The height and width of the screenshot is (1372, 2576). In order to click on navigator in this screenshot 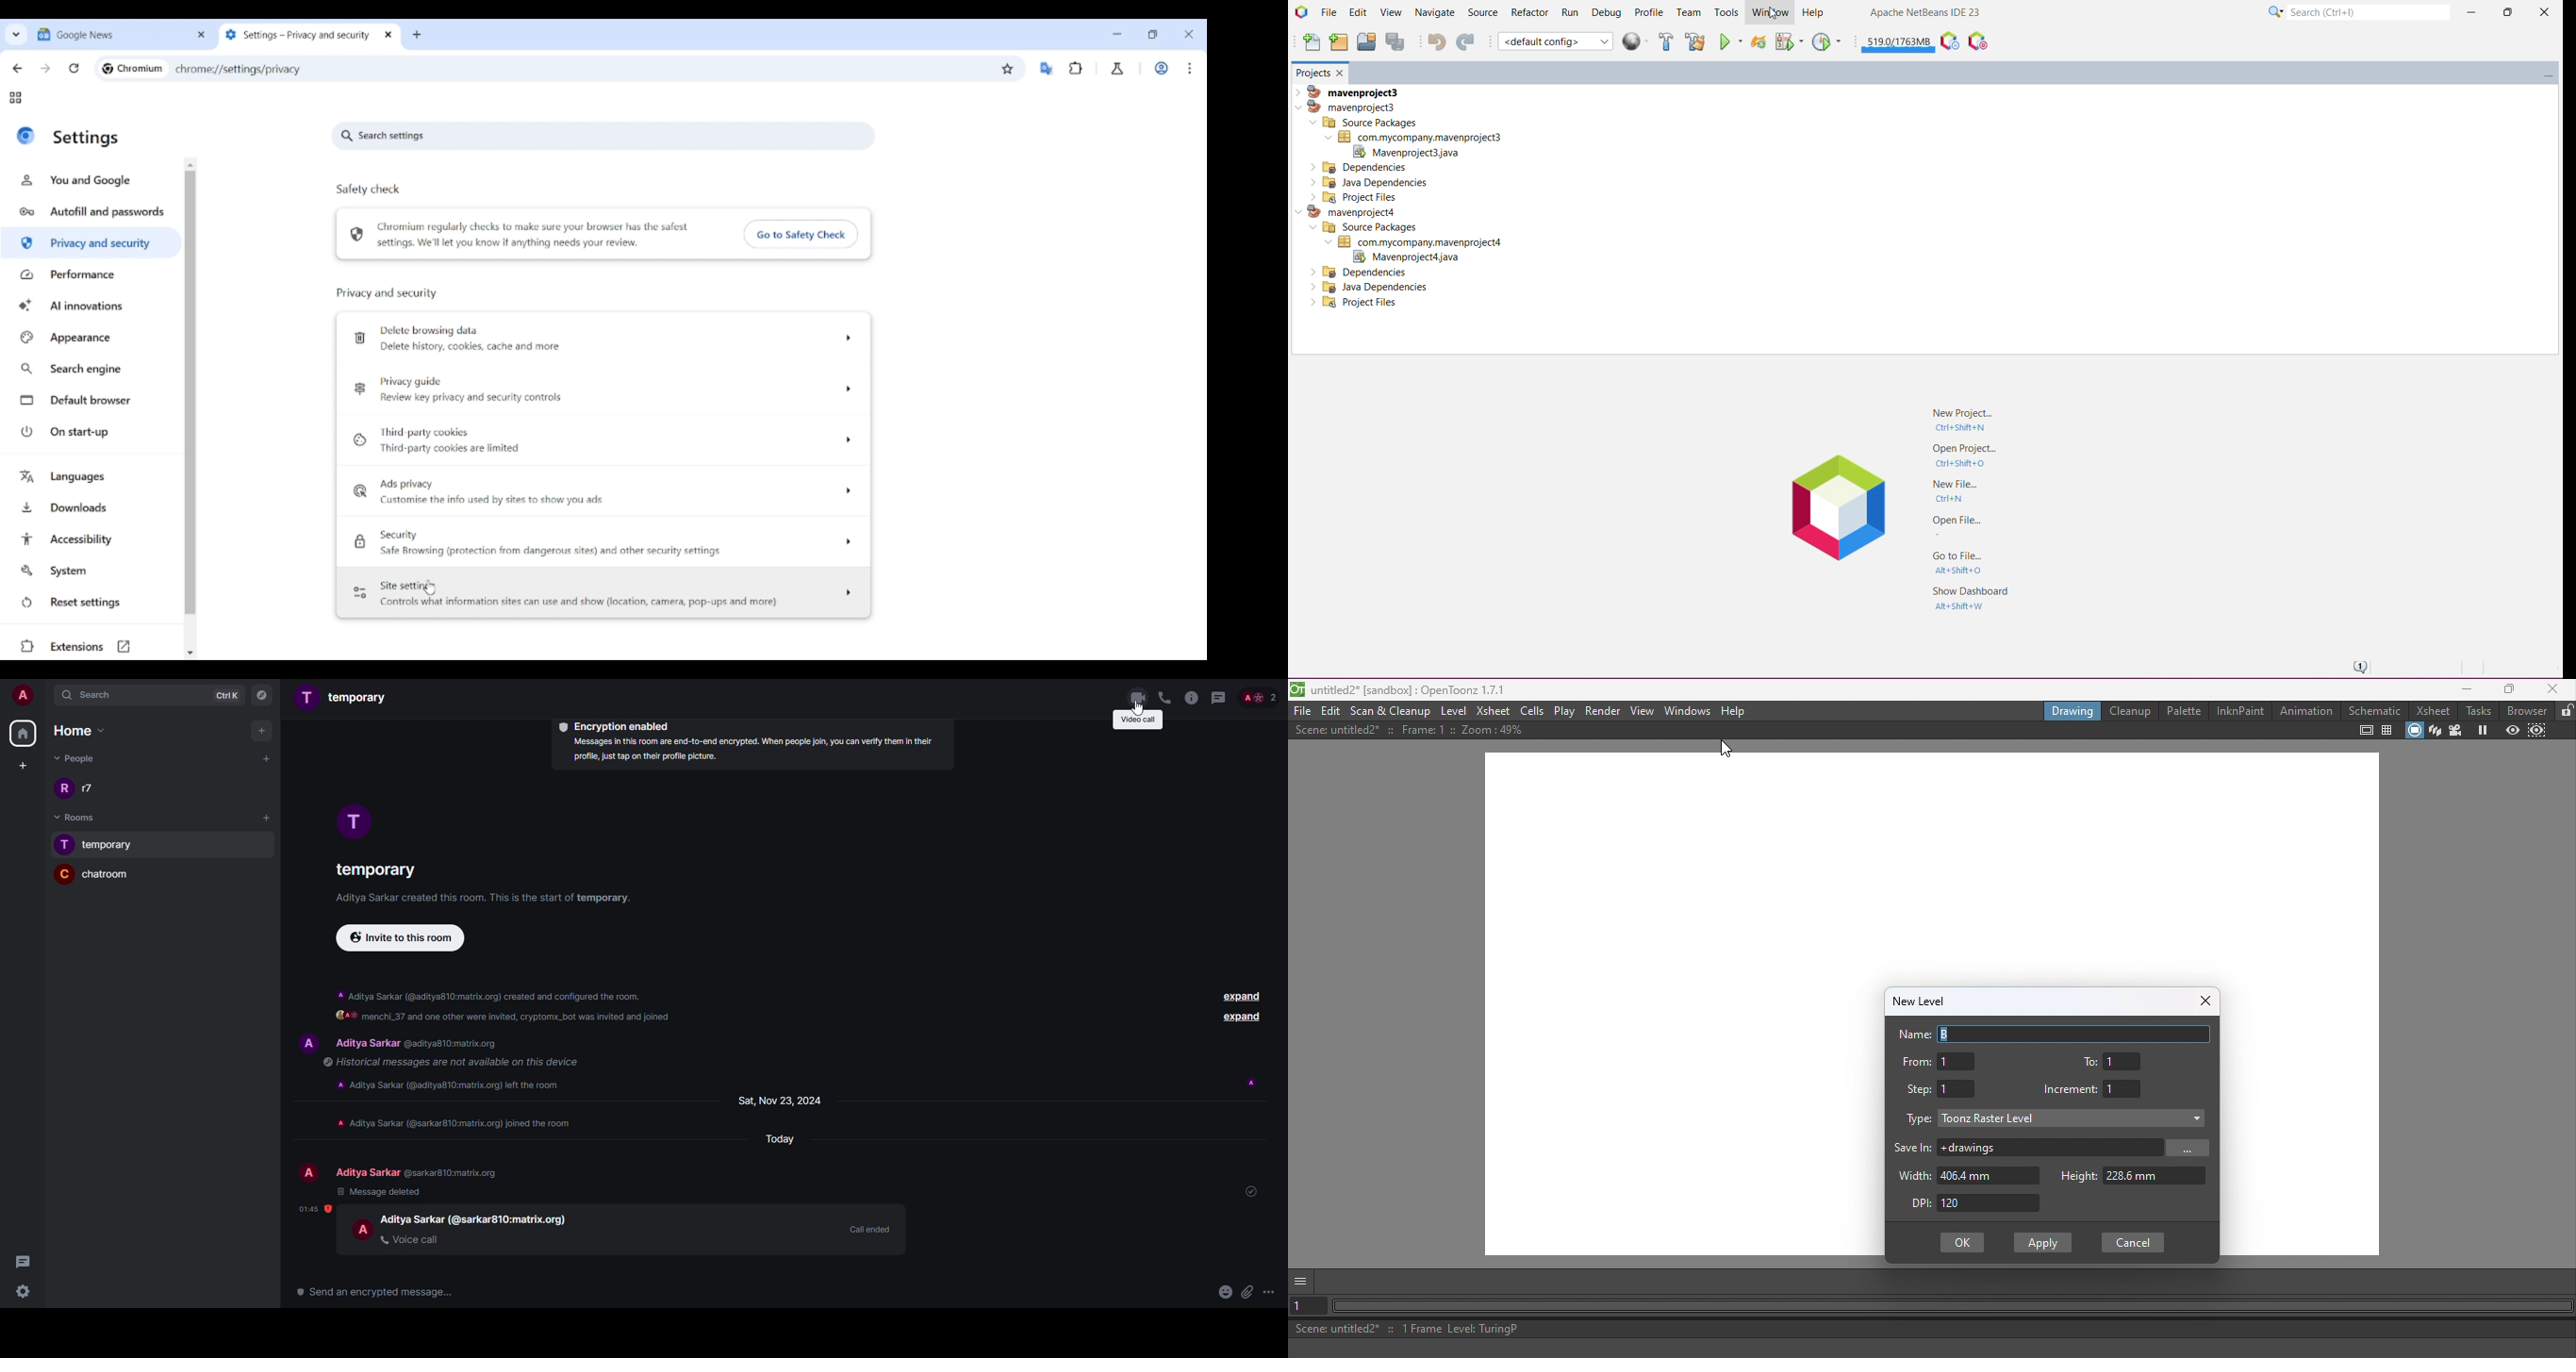, I will do `click(261, 696)`.